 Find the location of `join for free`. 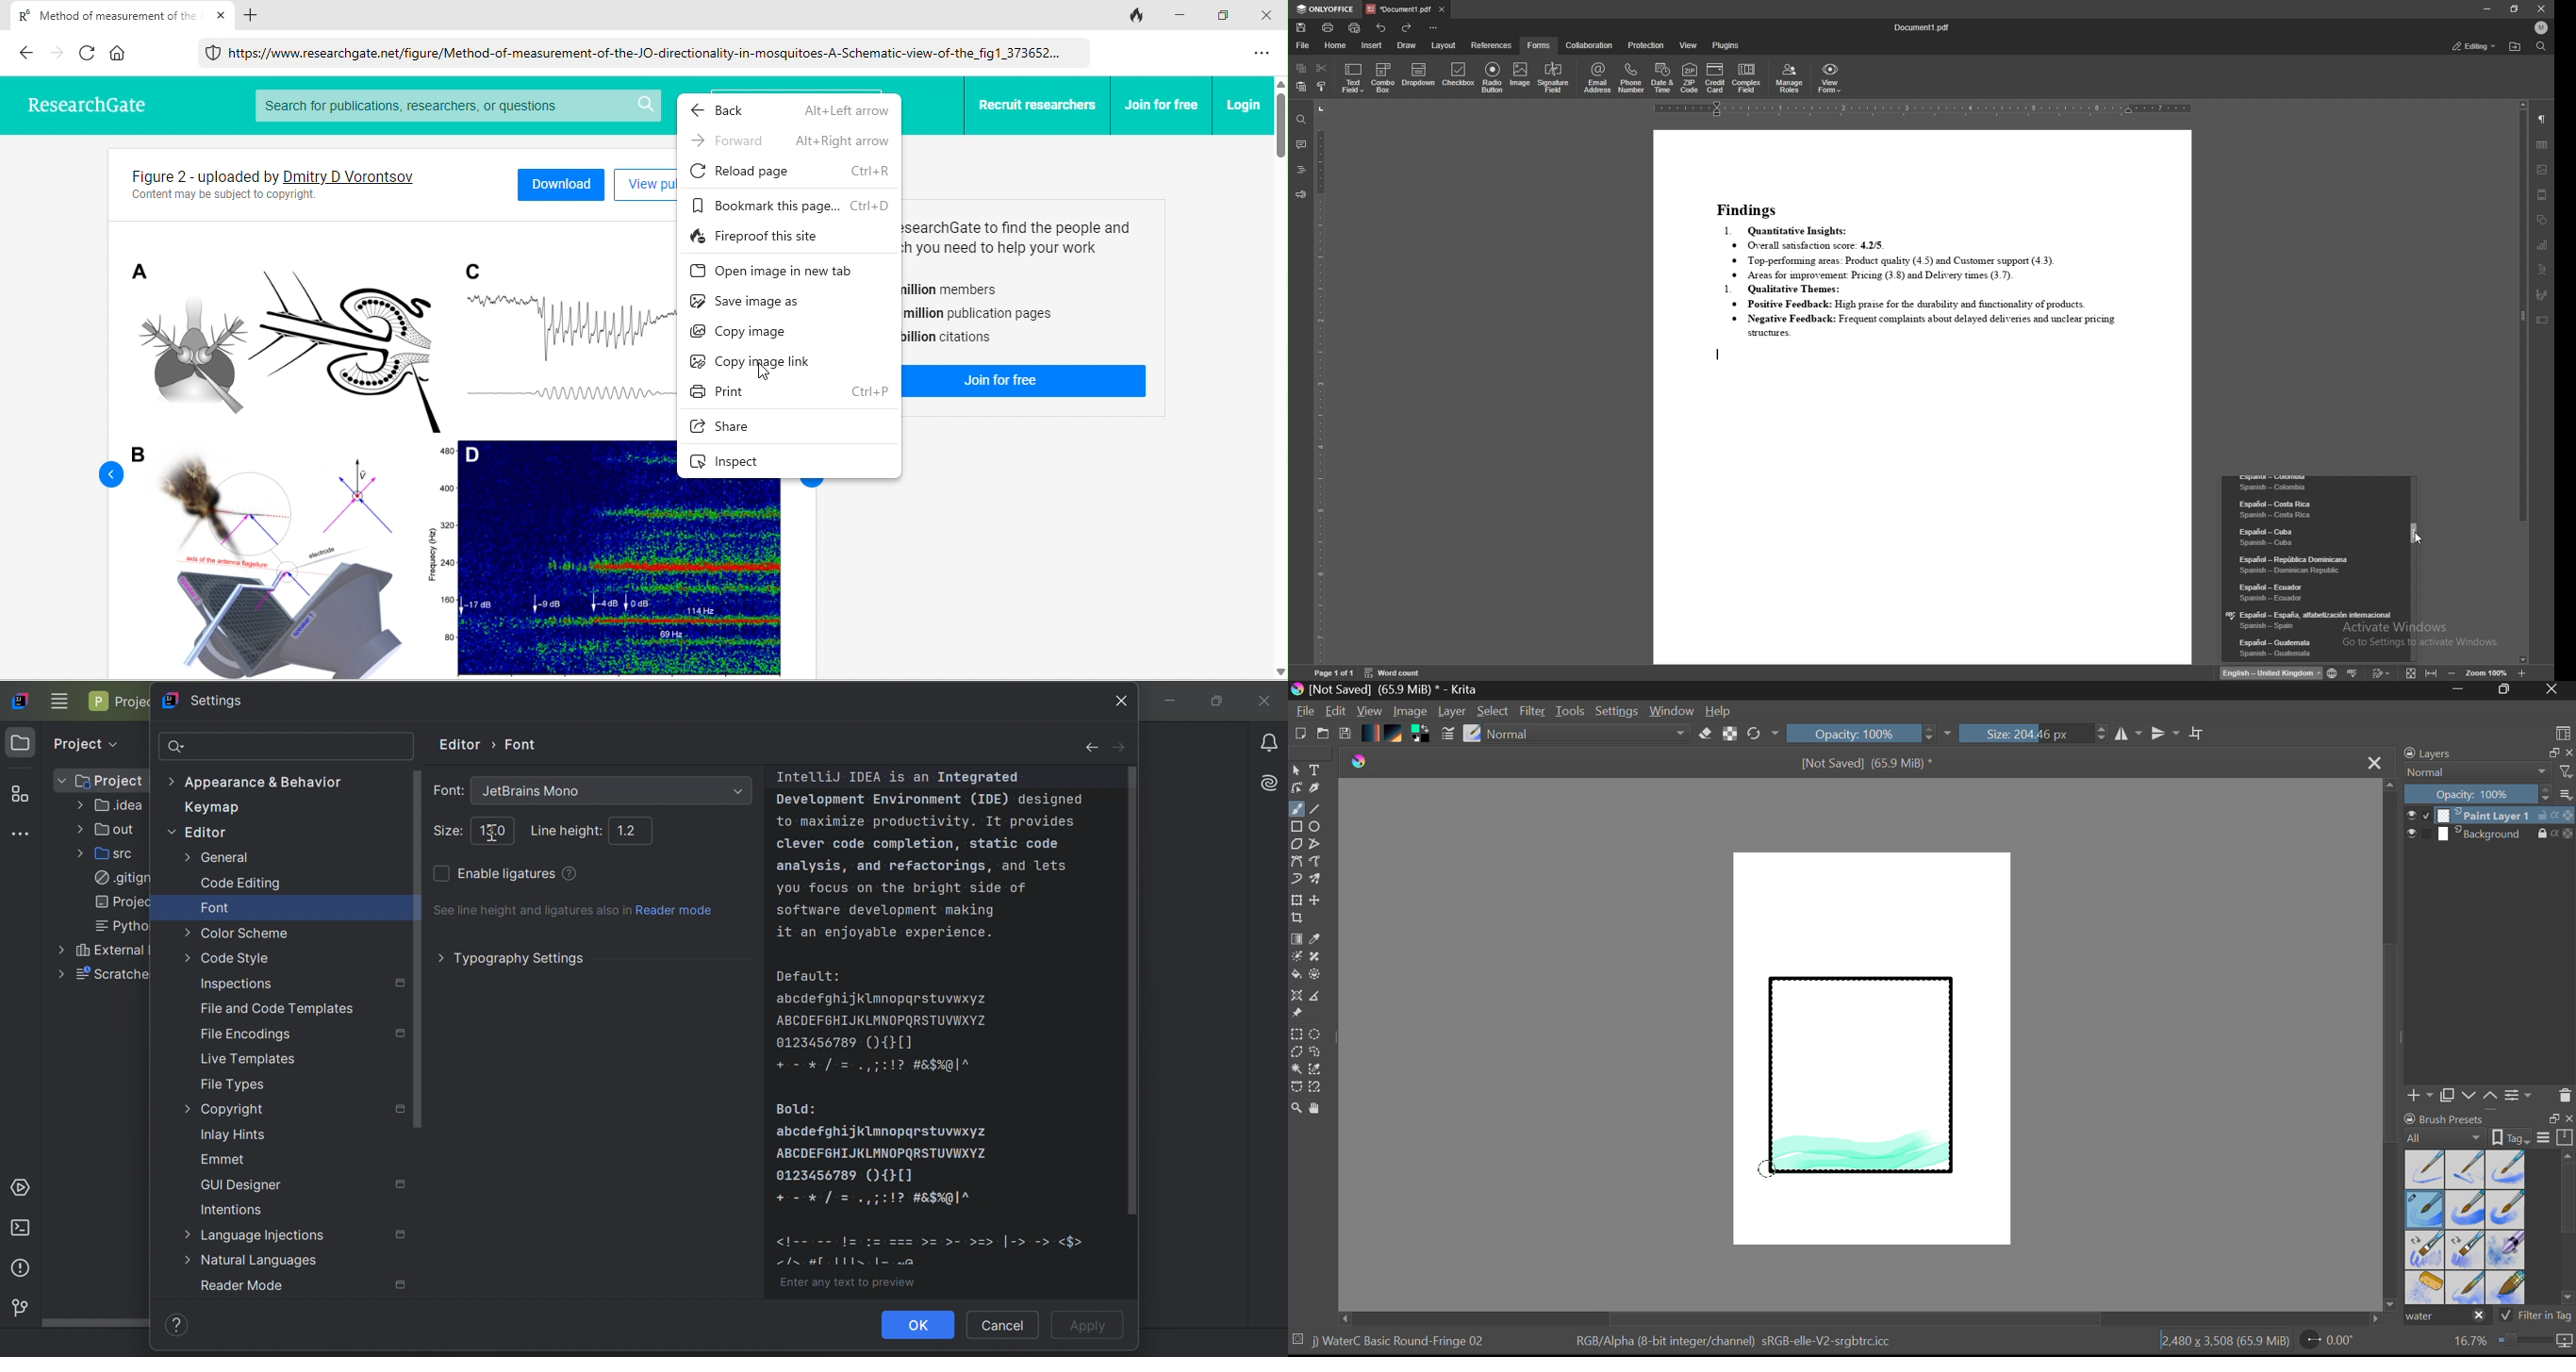

join for free is located at coordinates (1030, 382).